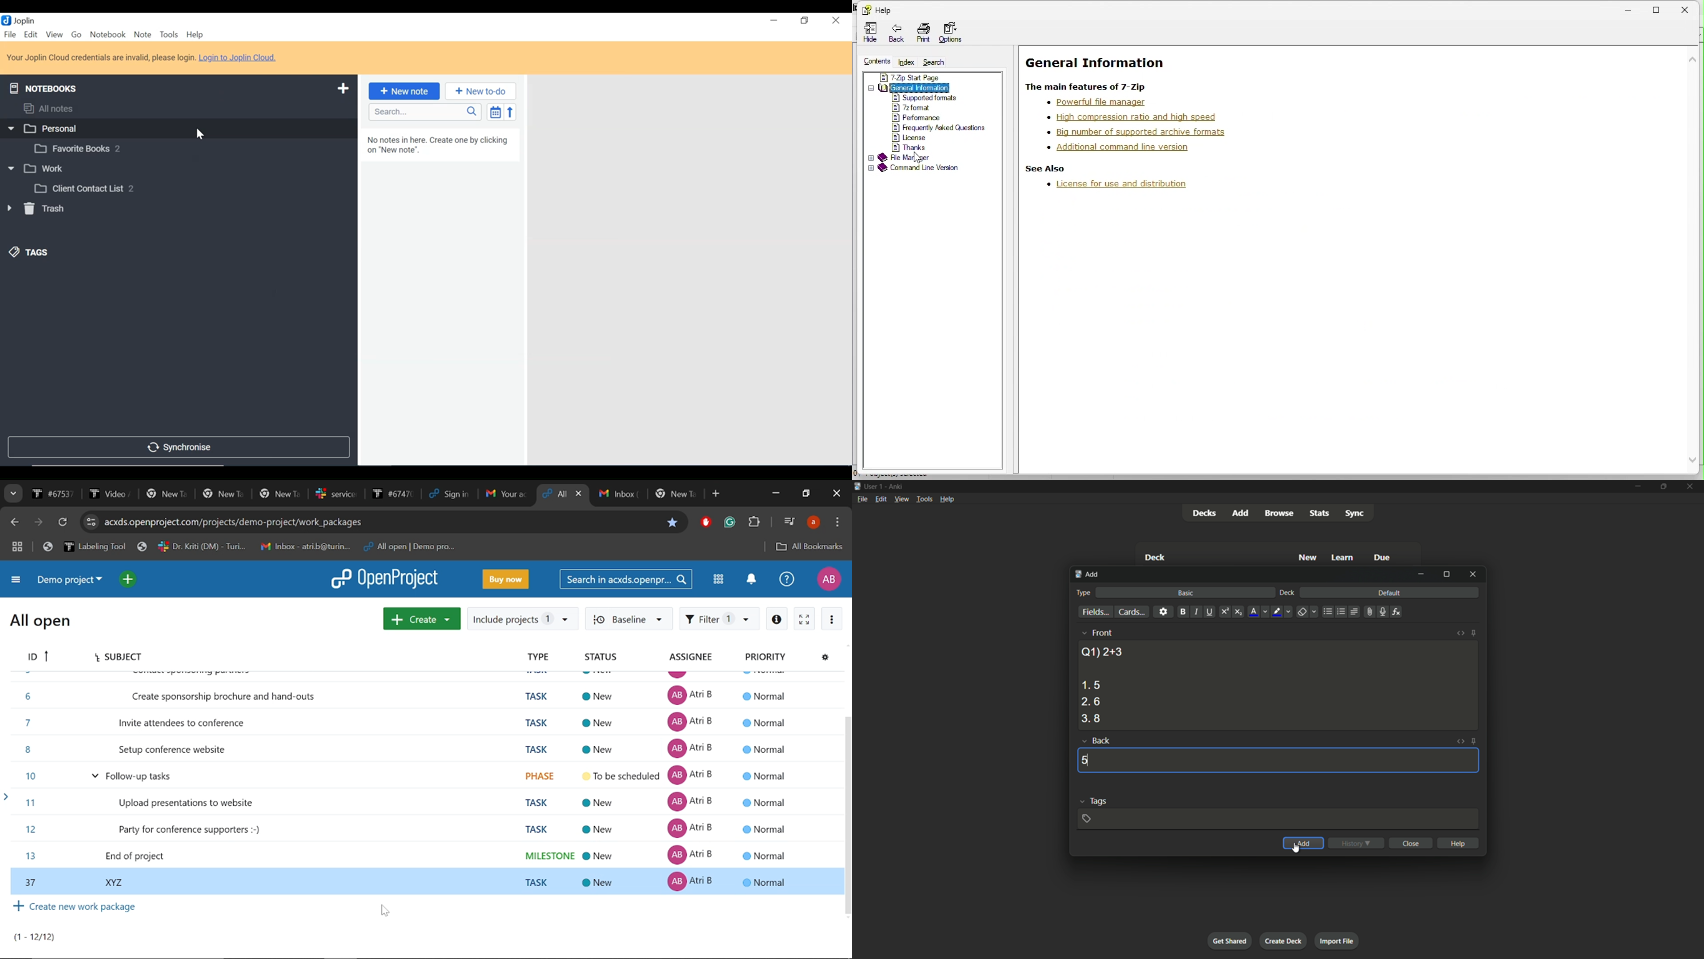 This screenshot has height=980, width=1708. What do you see at coordinates (11, 35) in the screenshot?
I see `File` at bounding box center [11, 35].